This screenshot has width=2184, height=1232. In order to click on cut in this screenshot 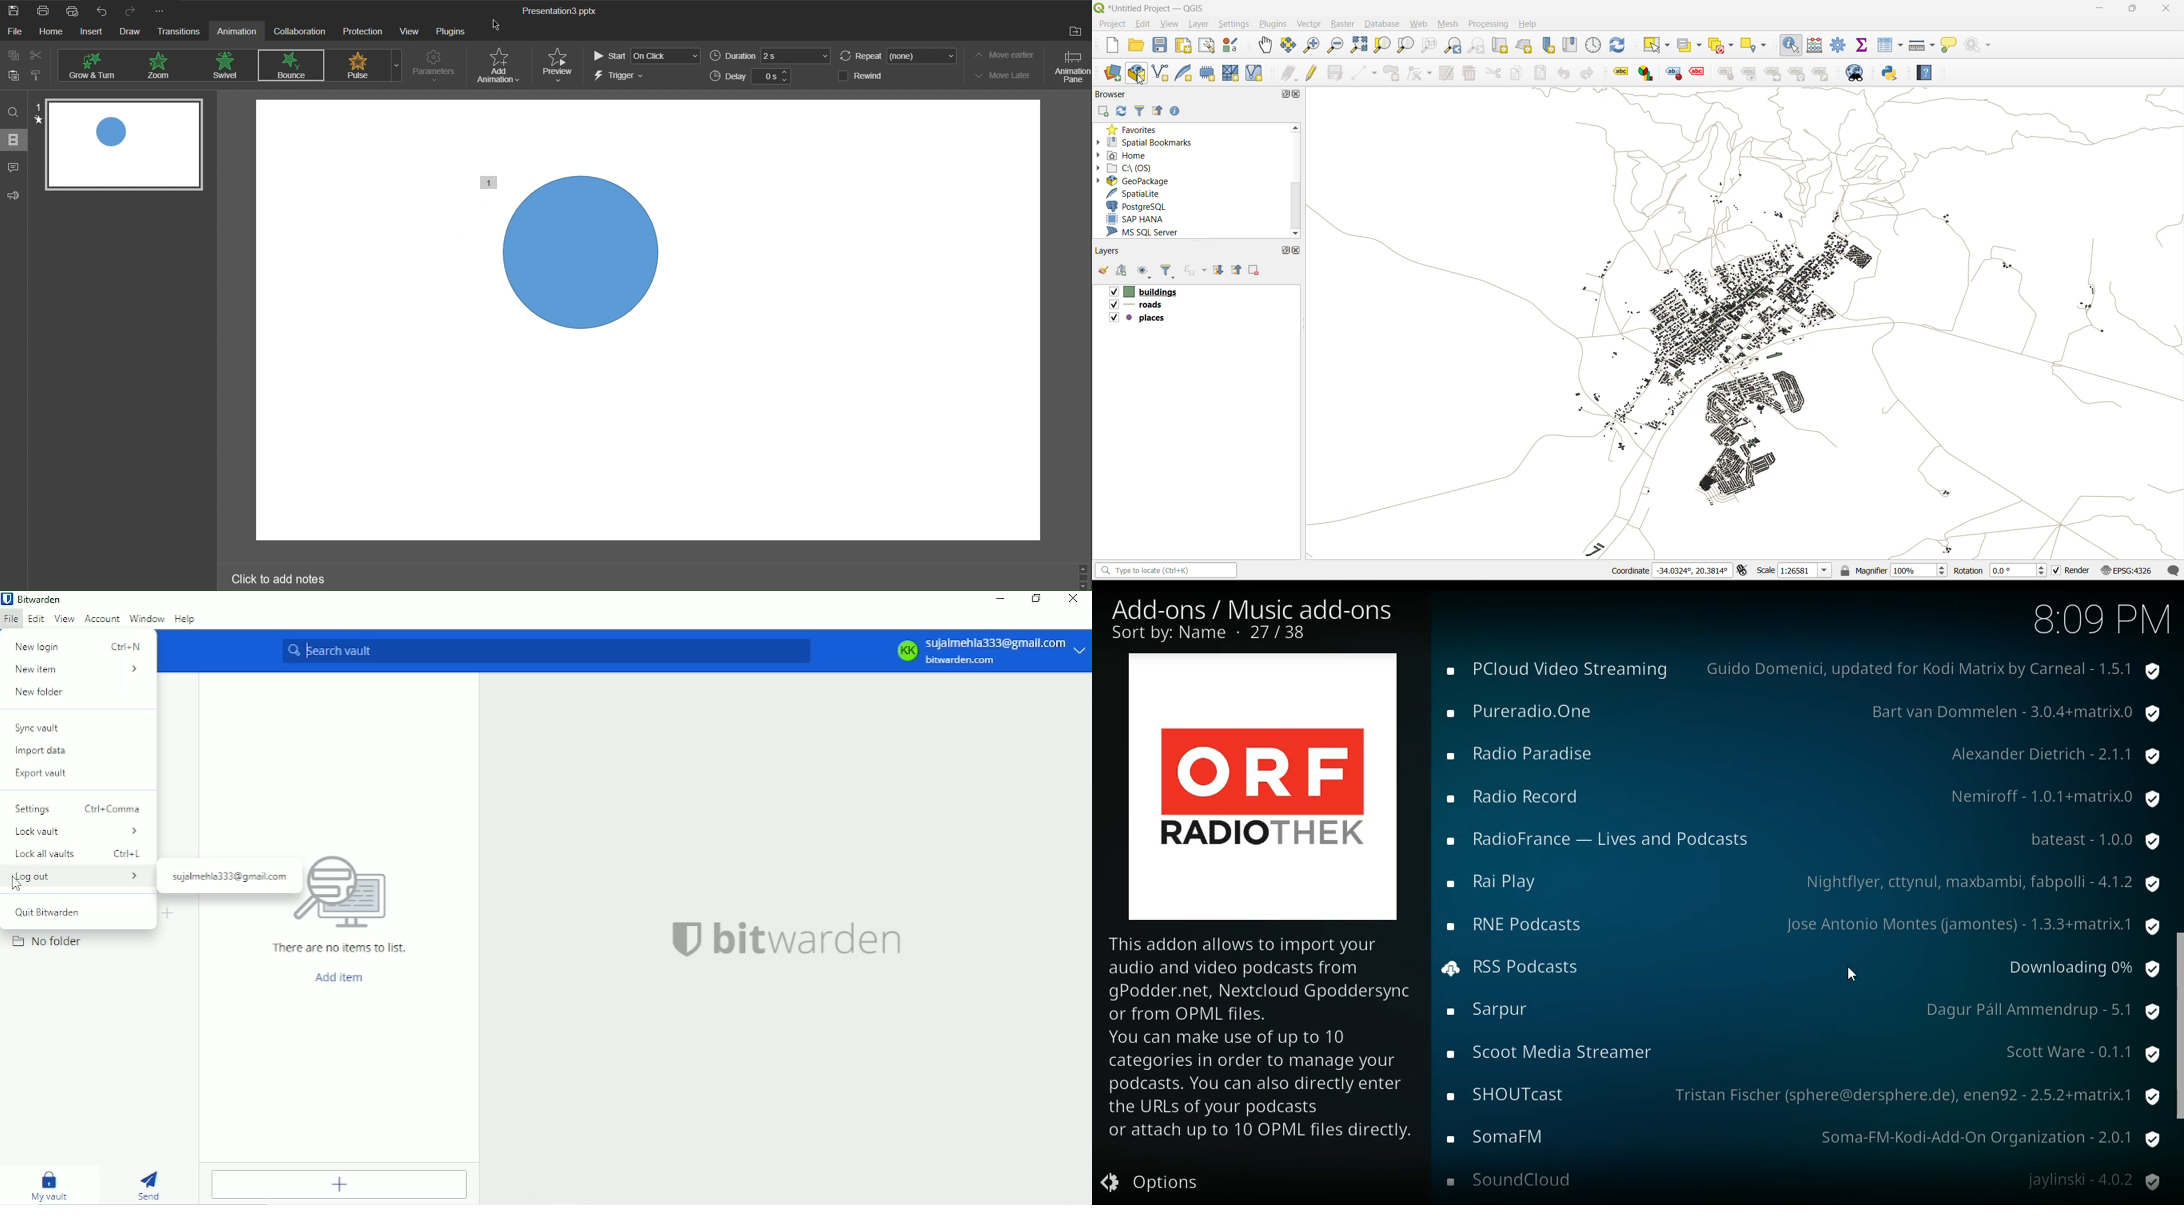, I will do `click(1494, 72)`.